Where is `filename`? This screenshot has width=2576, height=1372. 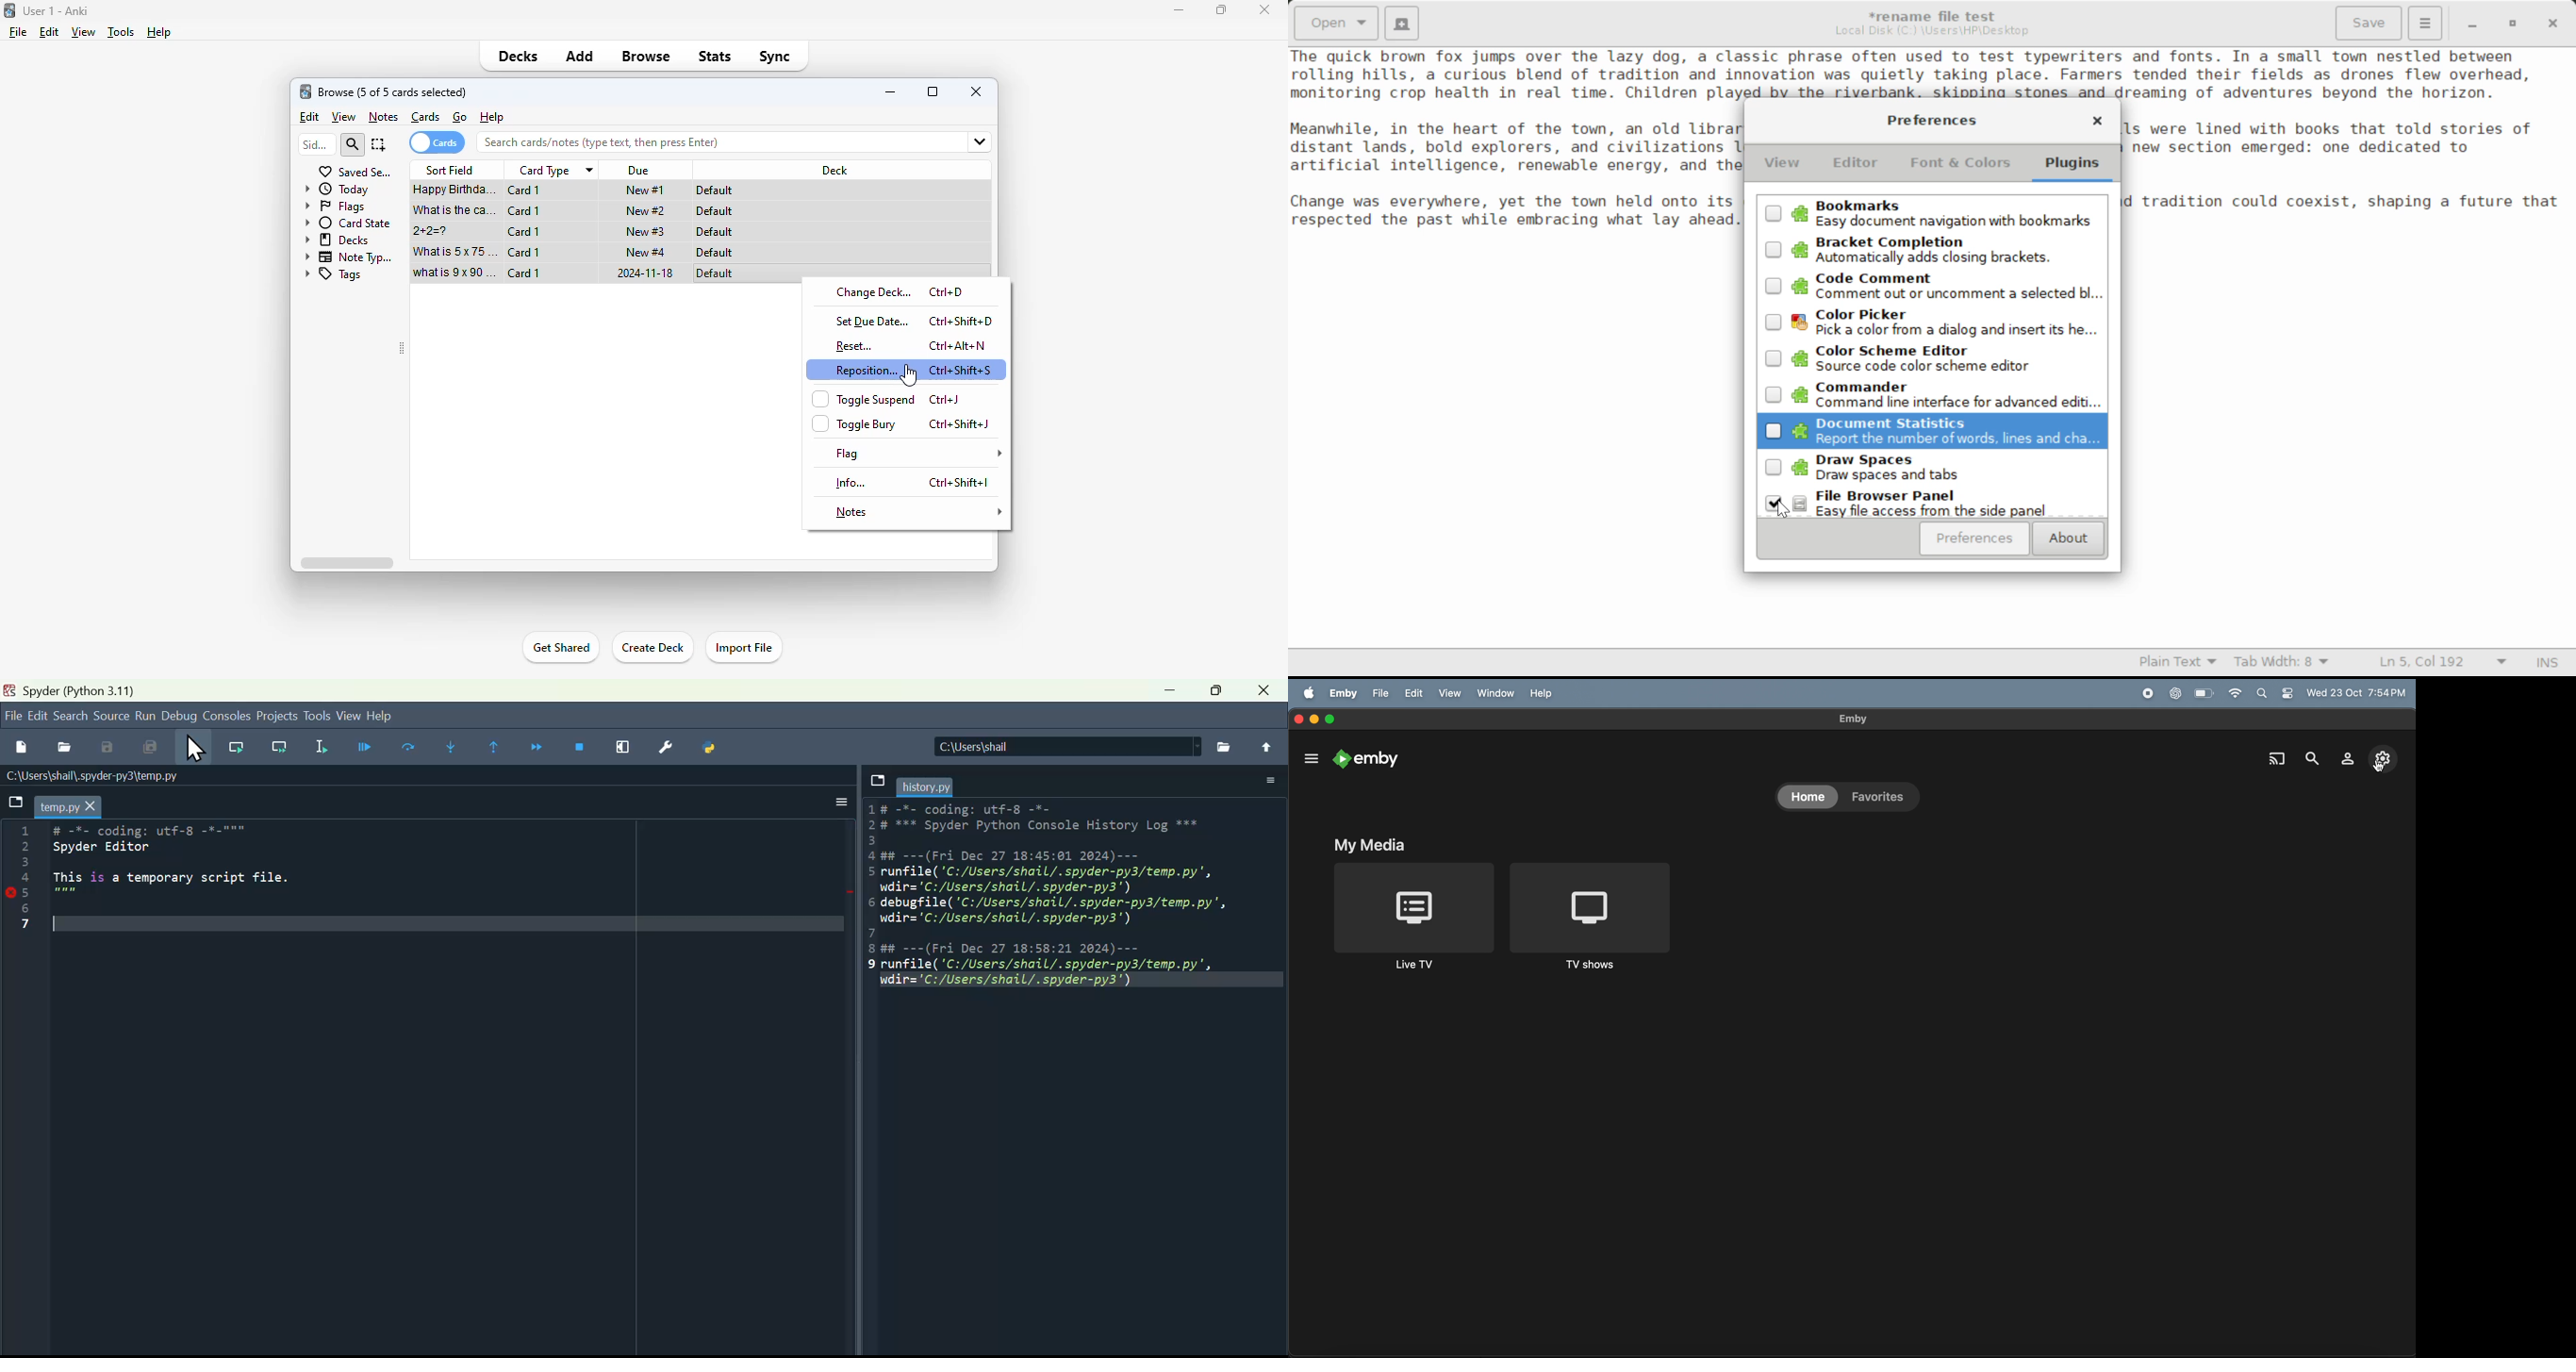
filename is located at coordinates (928, 784).